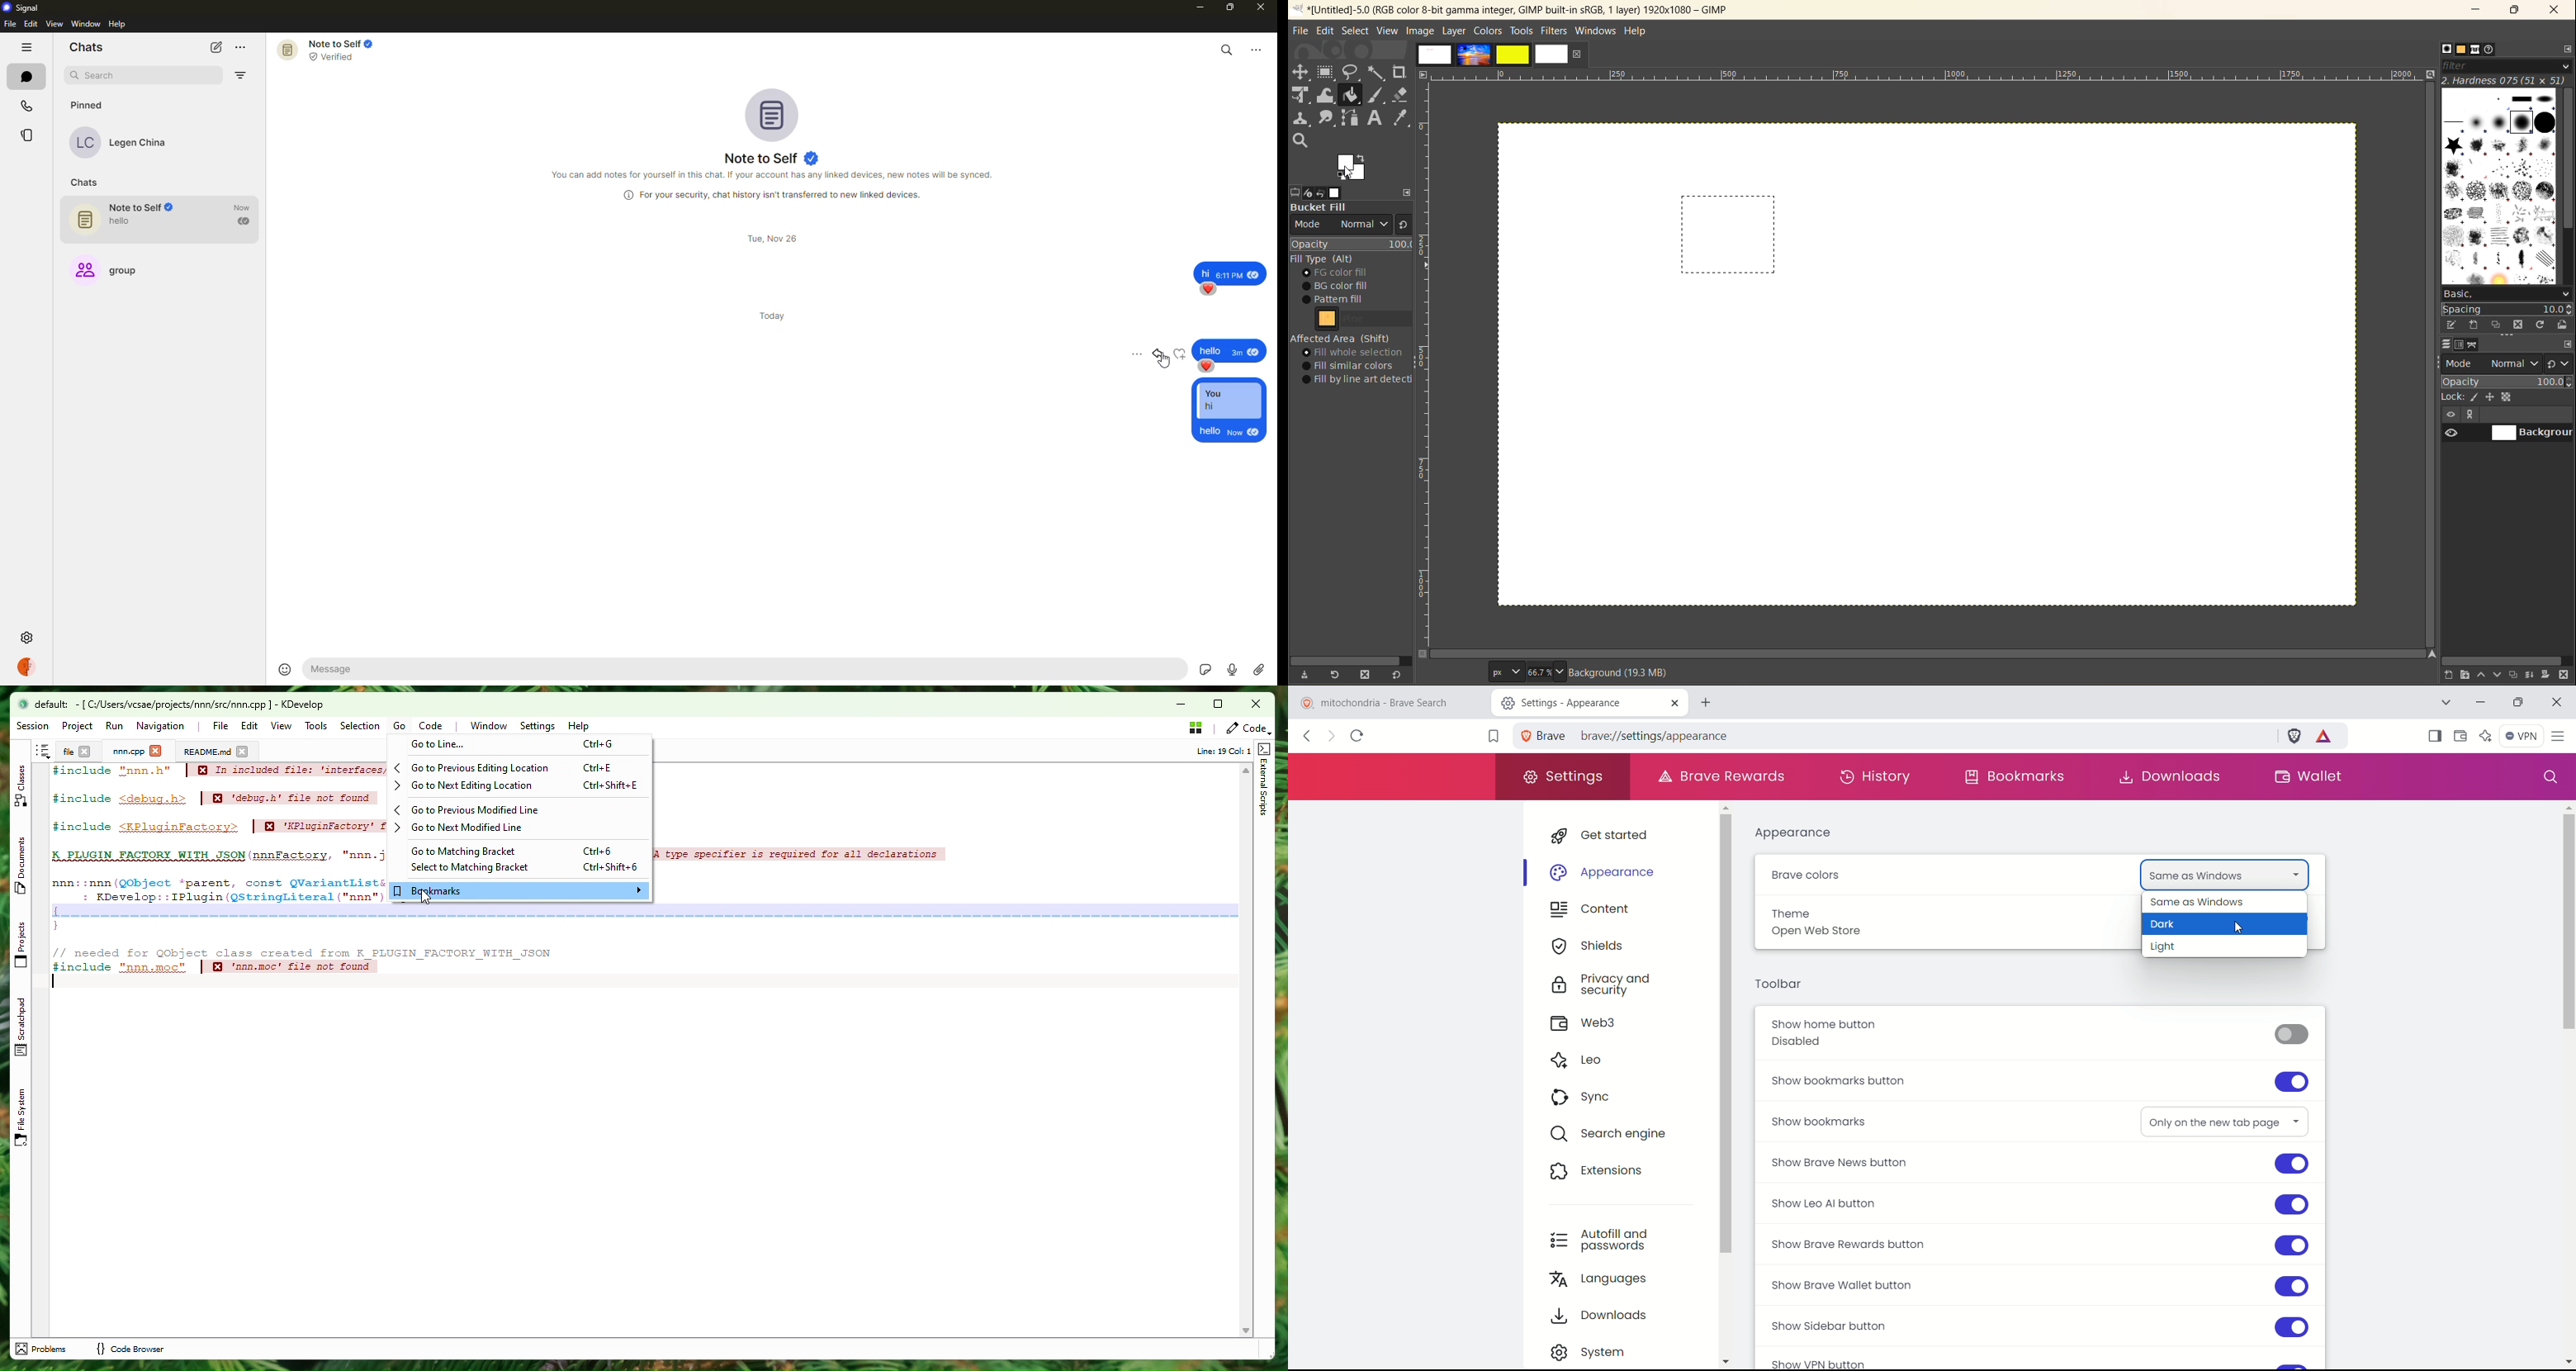  I want to click on Code, so click(557, 952).